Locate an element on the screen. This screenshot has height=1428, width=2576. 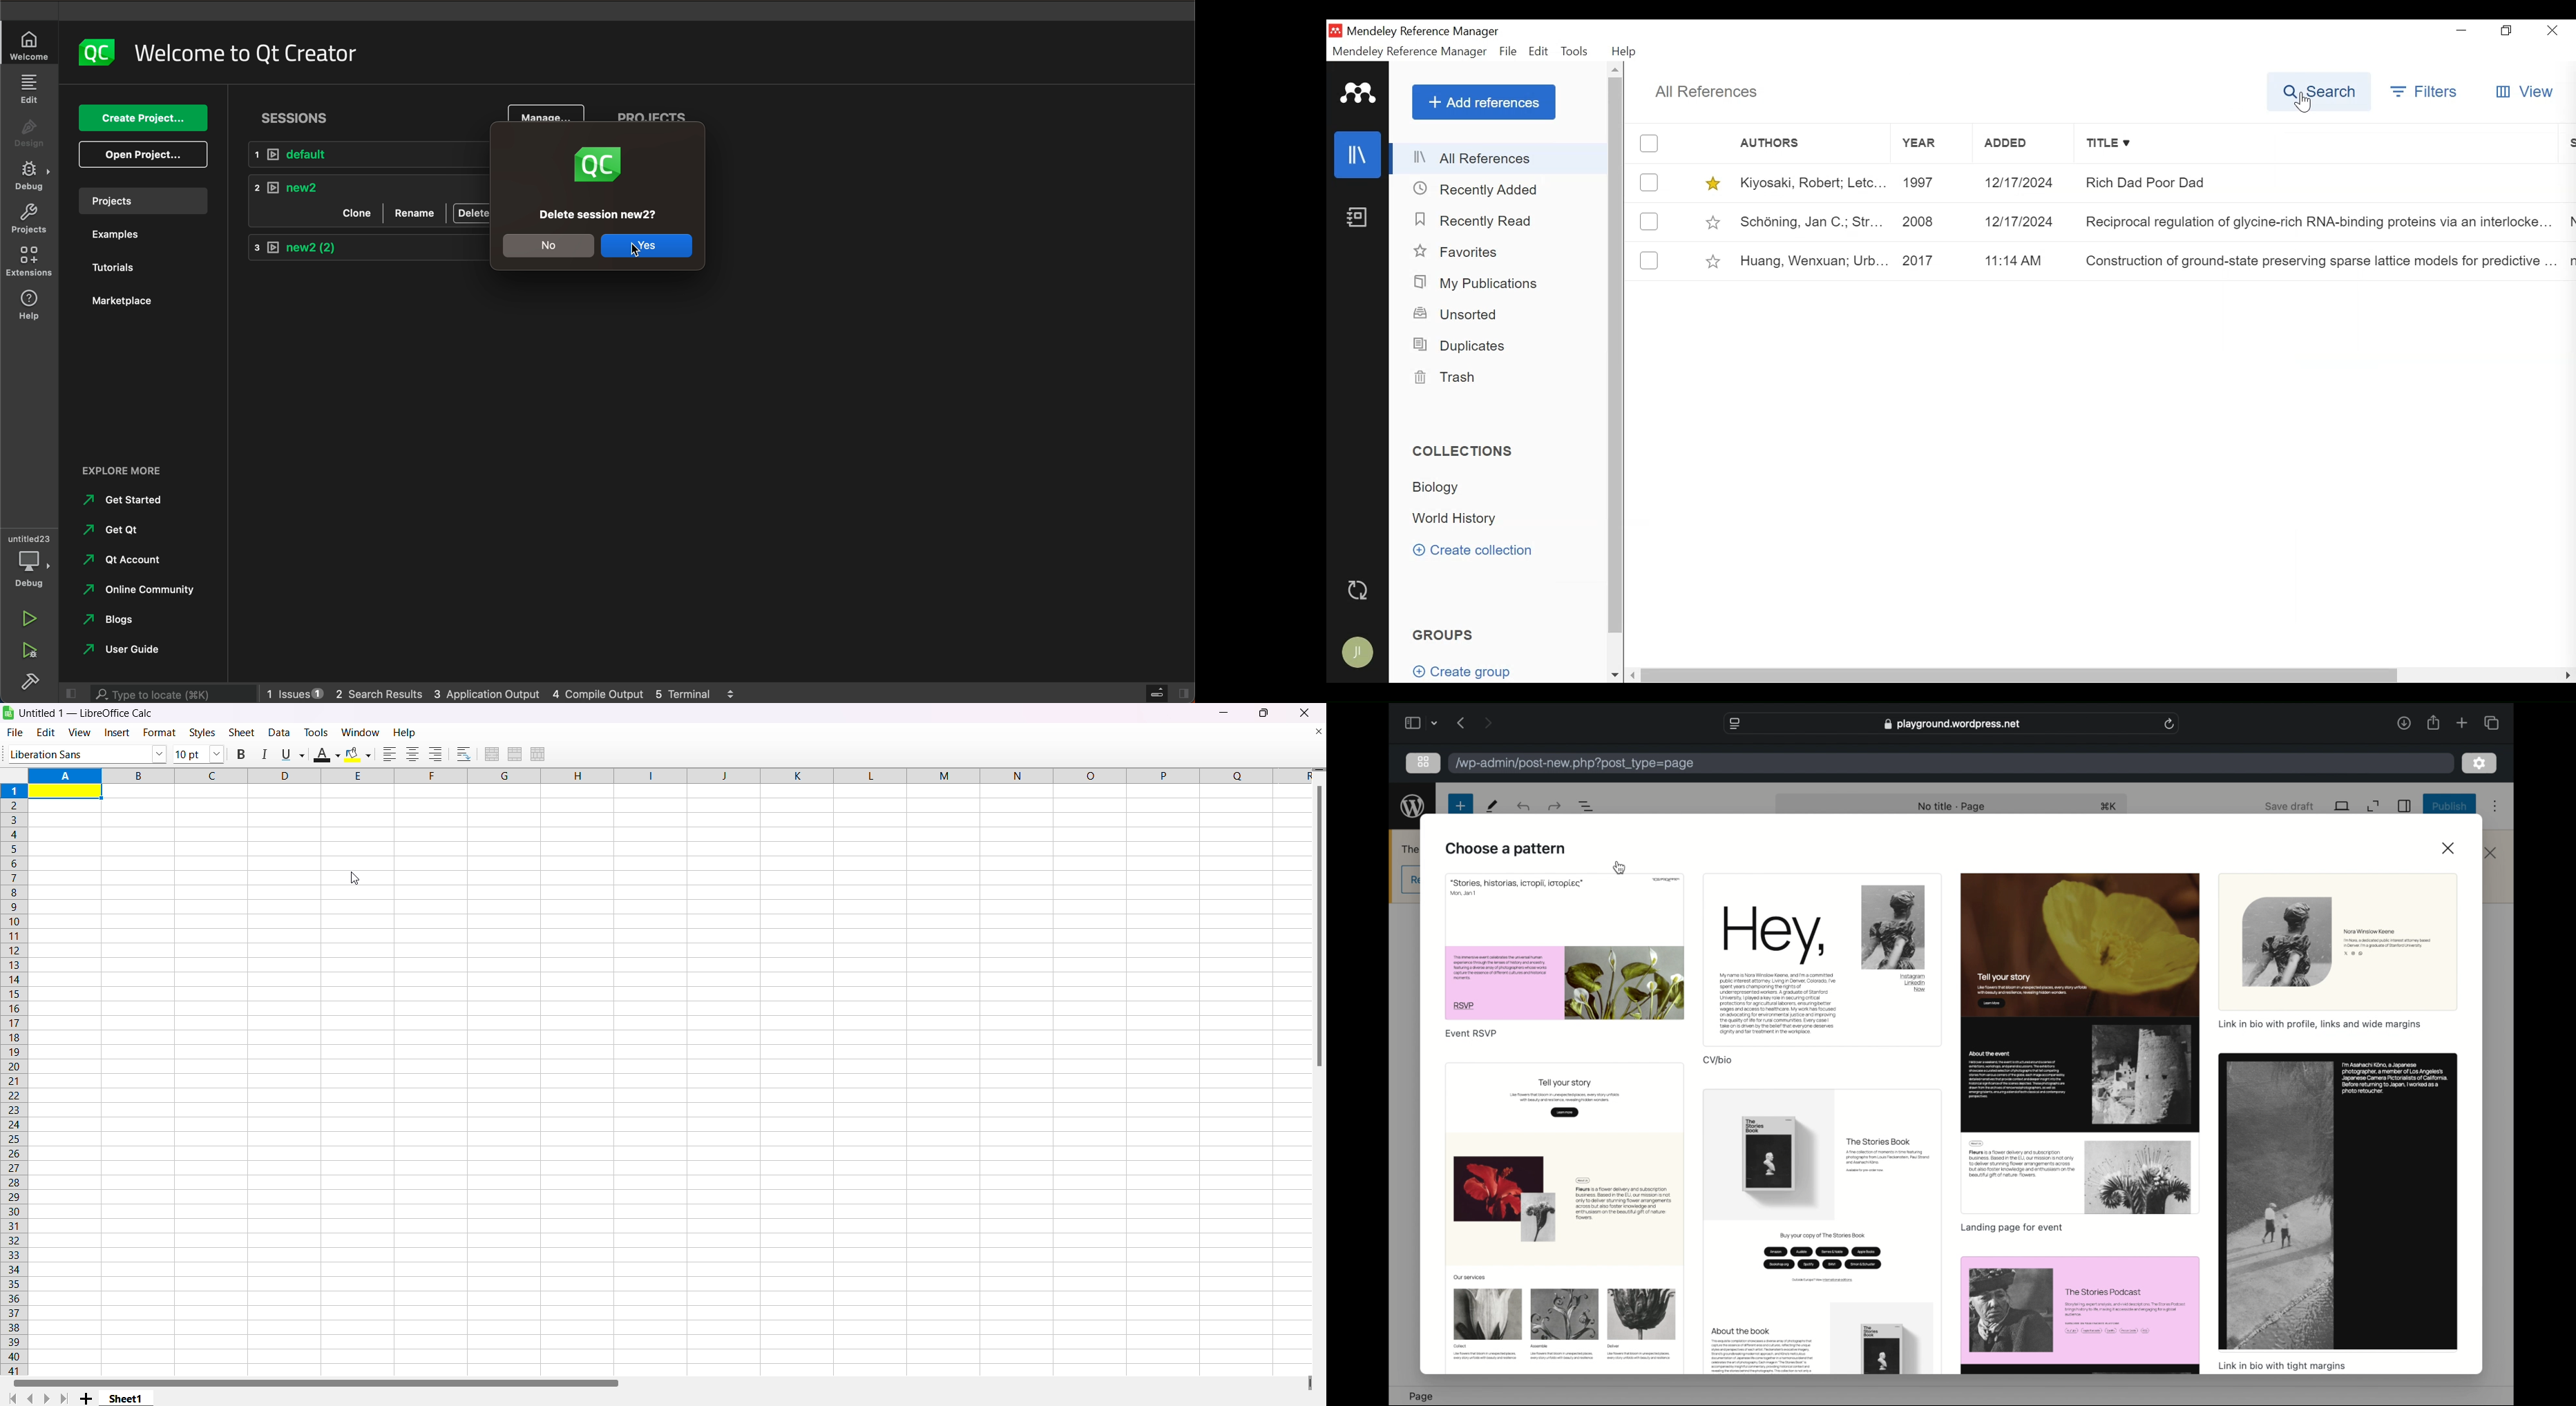
Help is located at coordinates (1626, 53).